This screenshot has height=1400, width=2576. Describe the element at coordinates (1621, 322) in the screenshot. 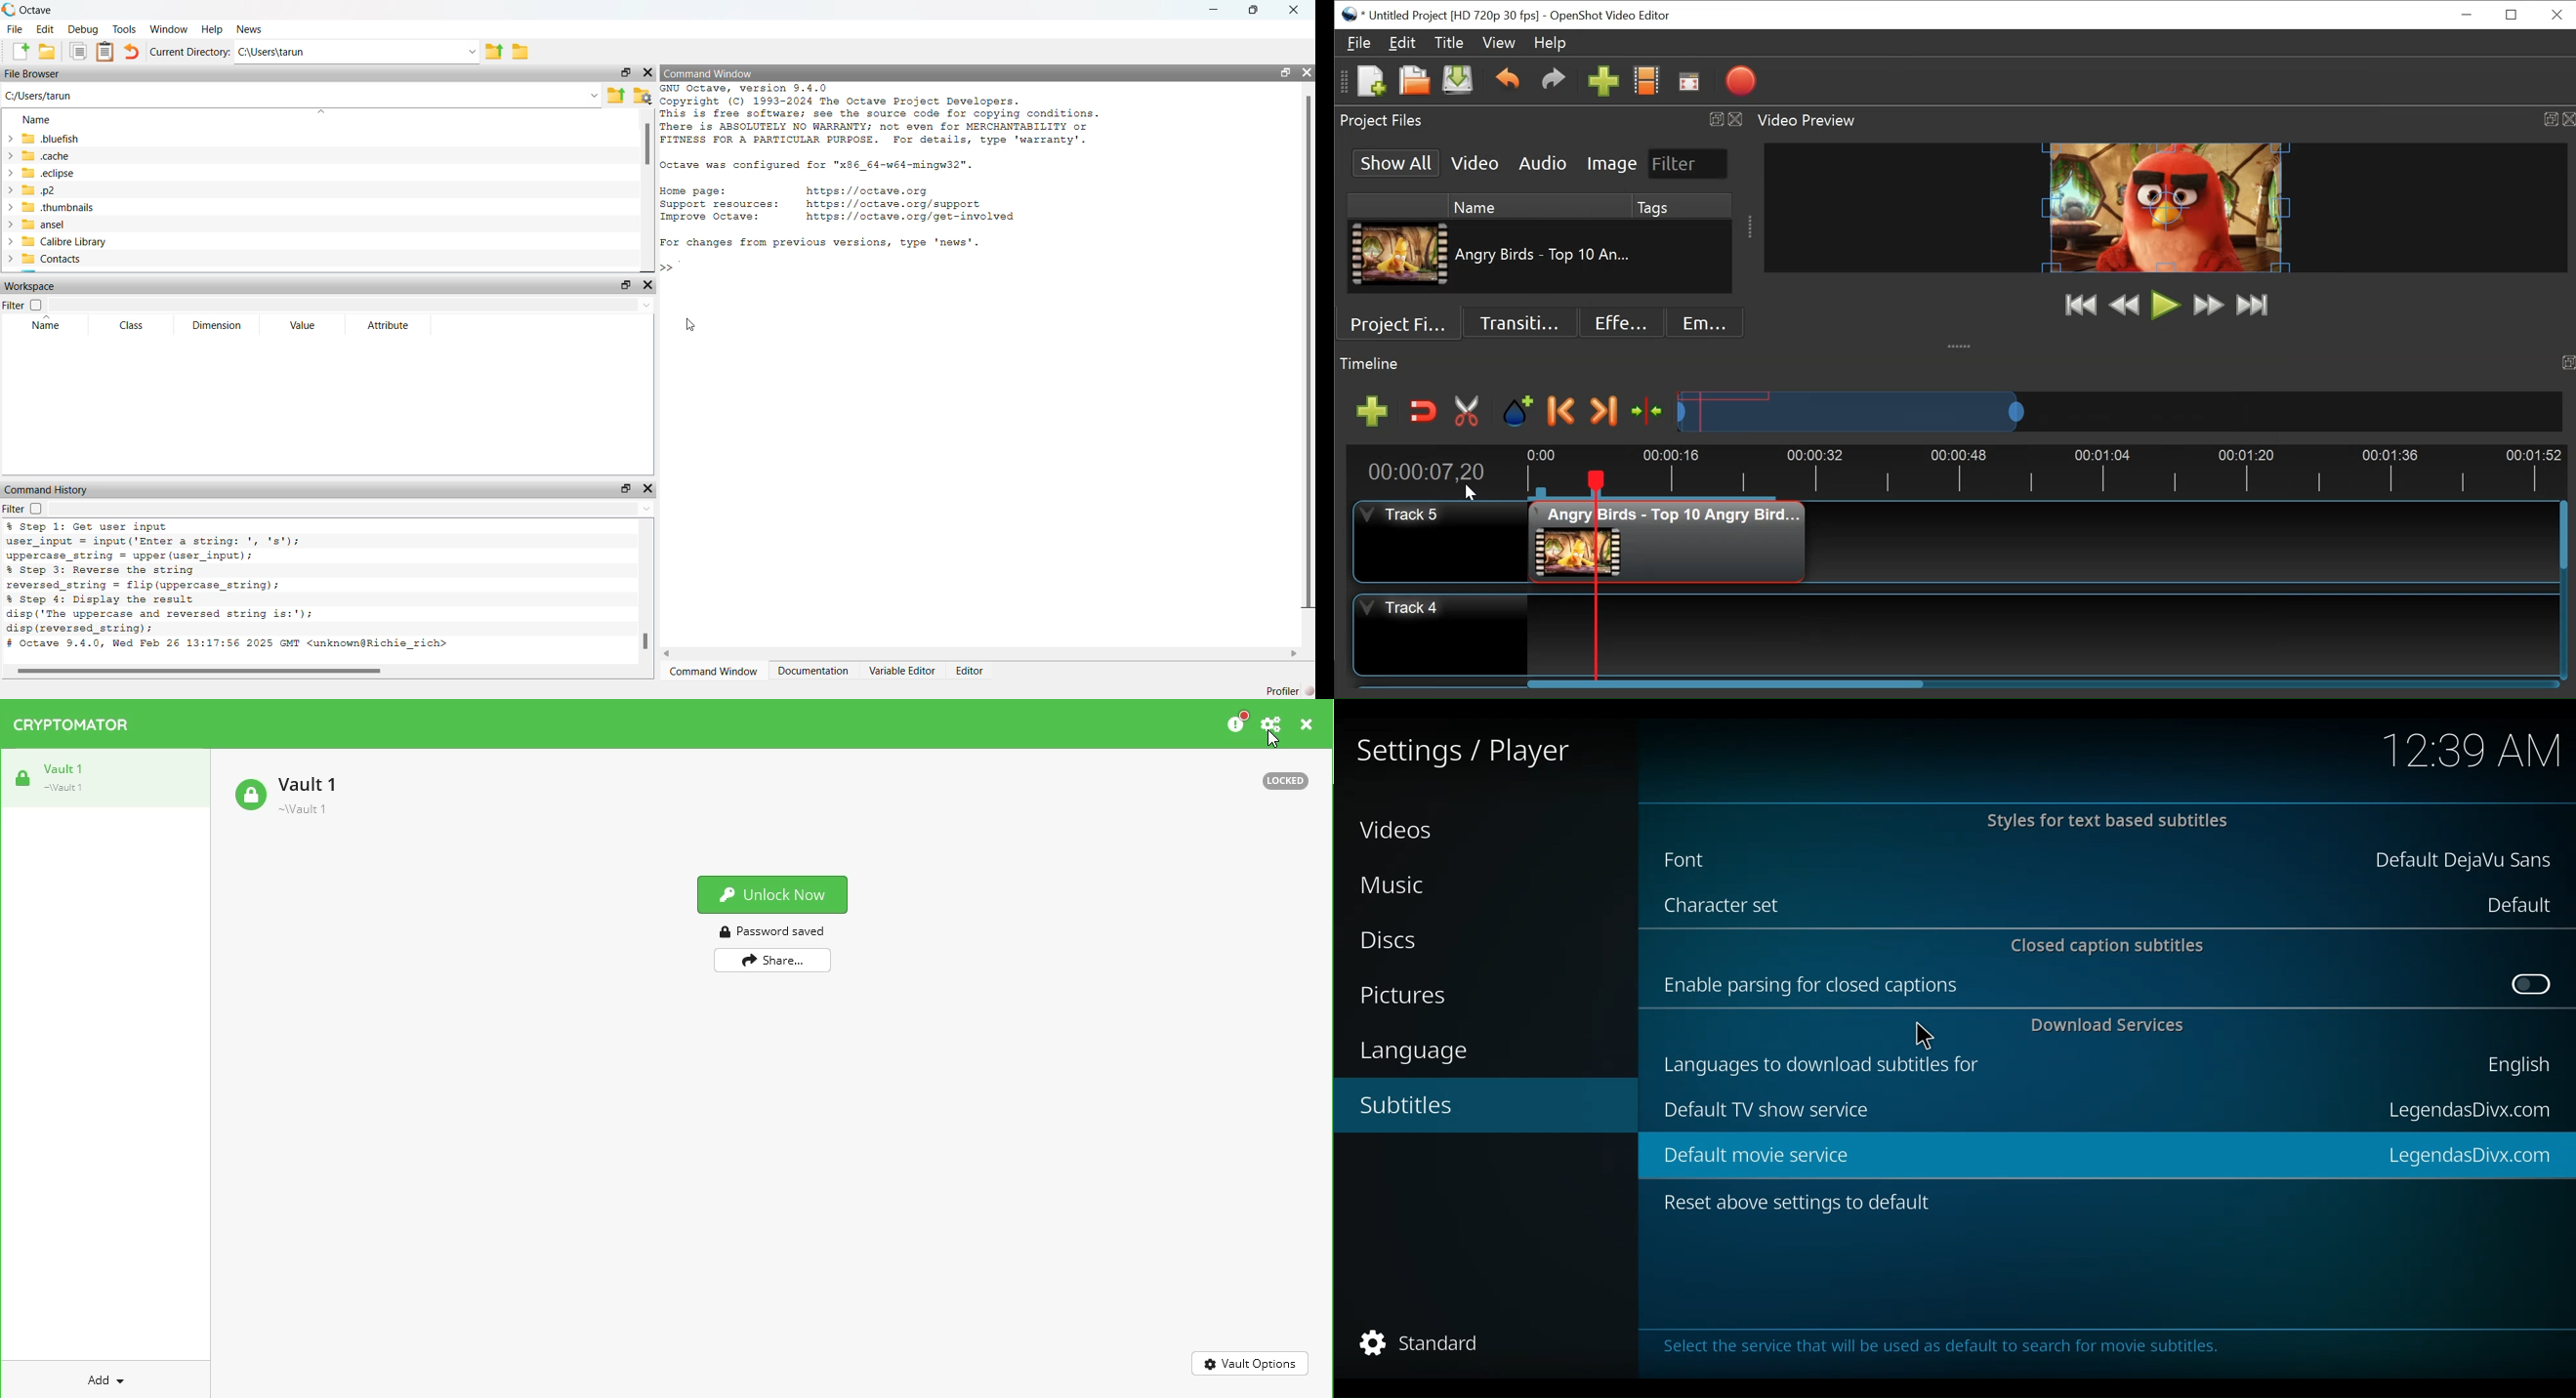

I see `Effects` at that location.